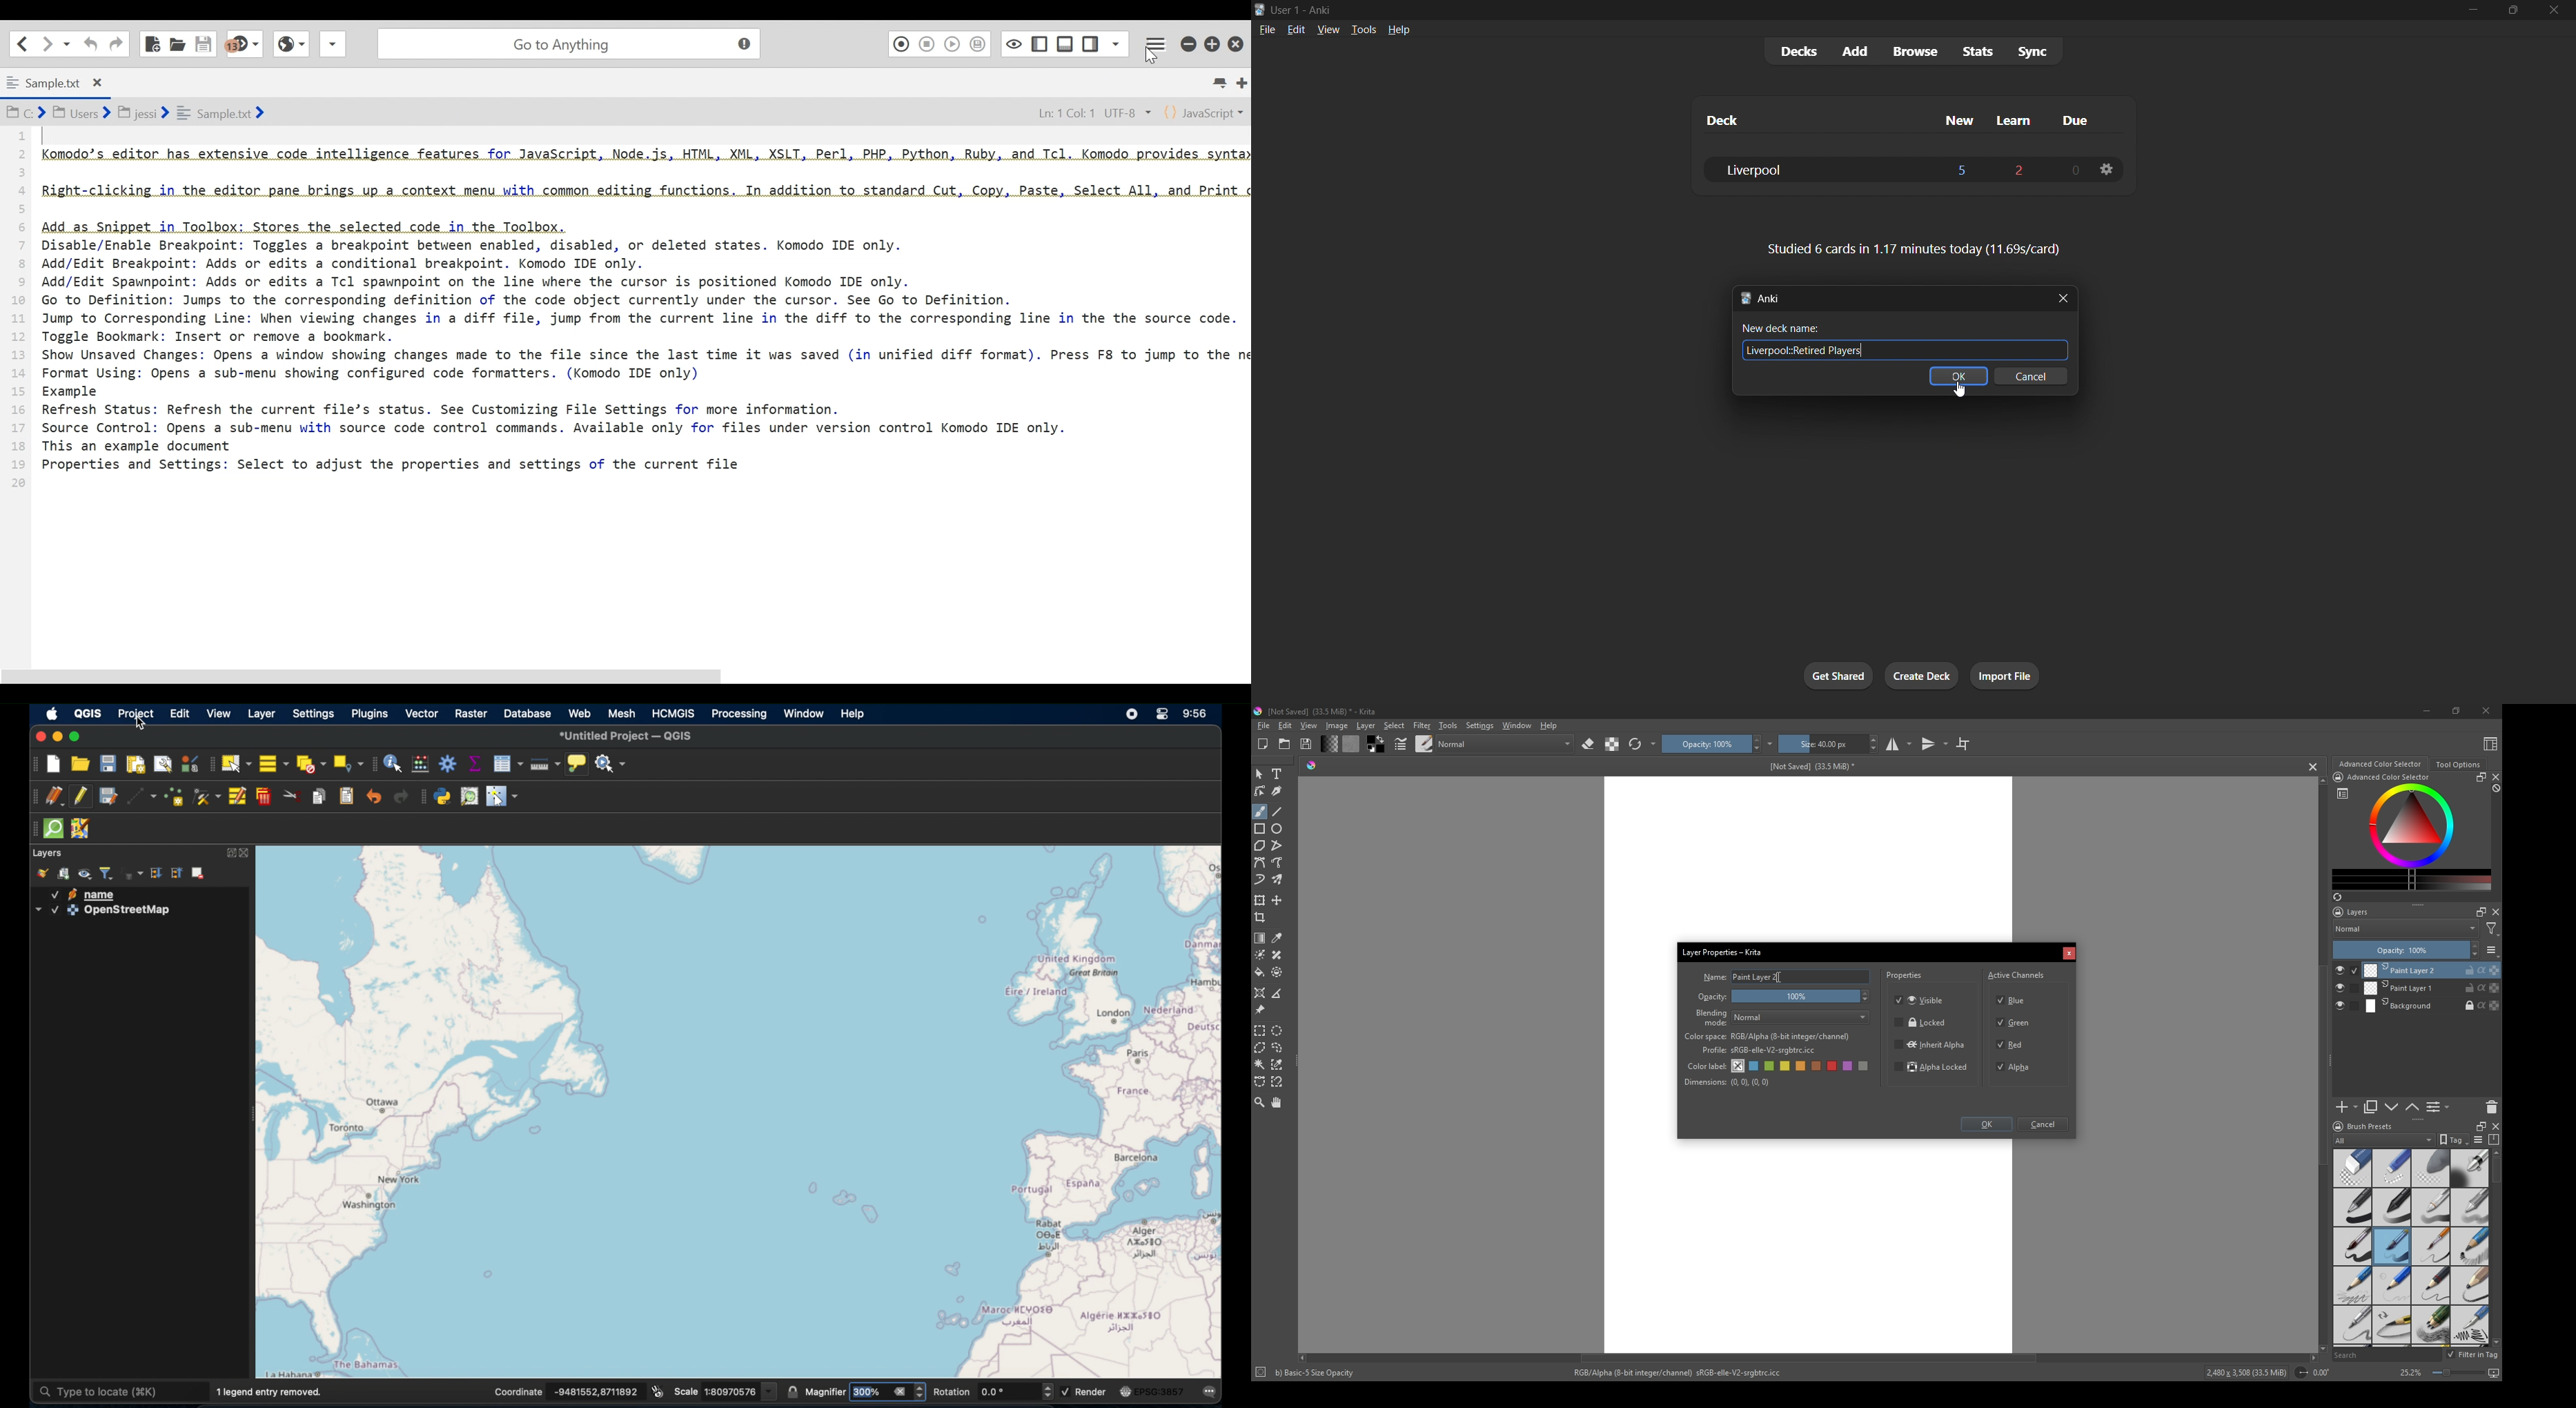  What do you see at coordinates (264, 797) in the screenshot?
I see `delete selected` at bounding box center [264, 797].